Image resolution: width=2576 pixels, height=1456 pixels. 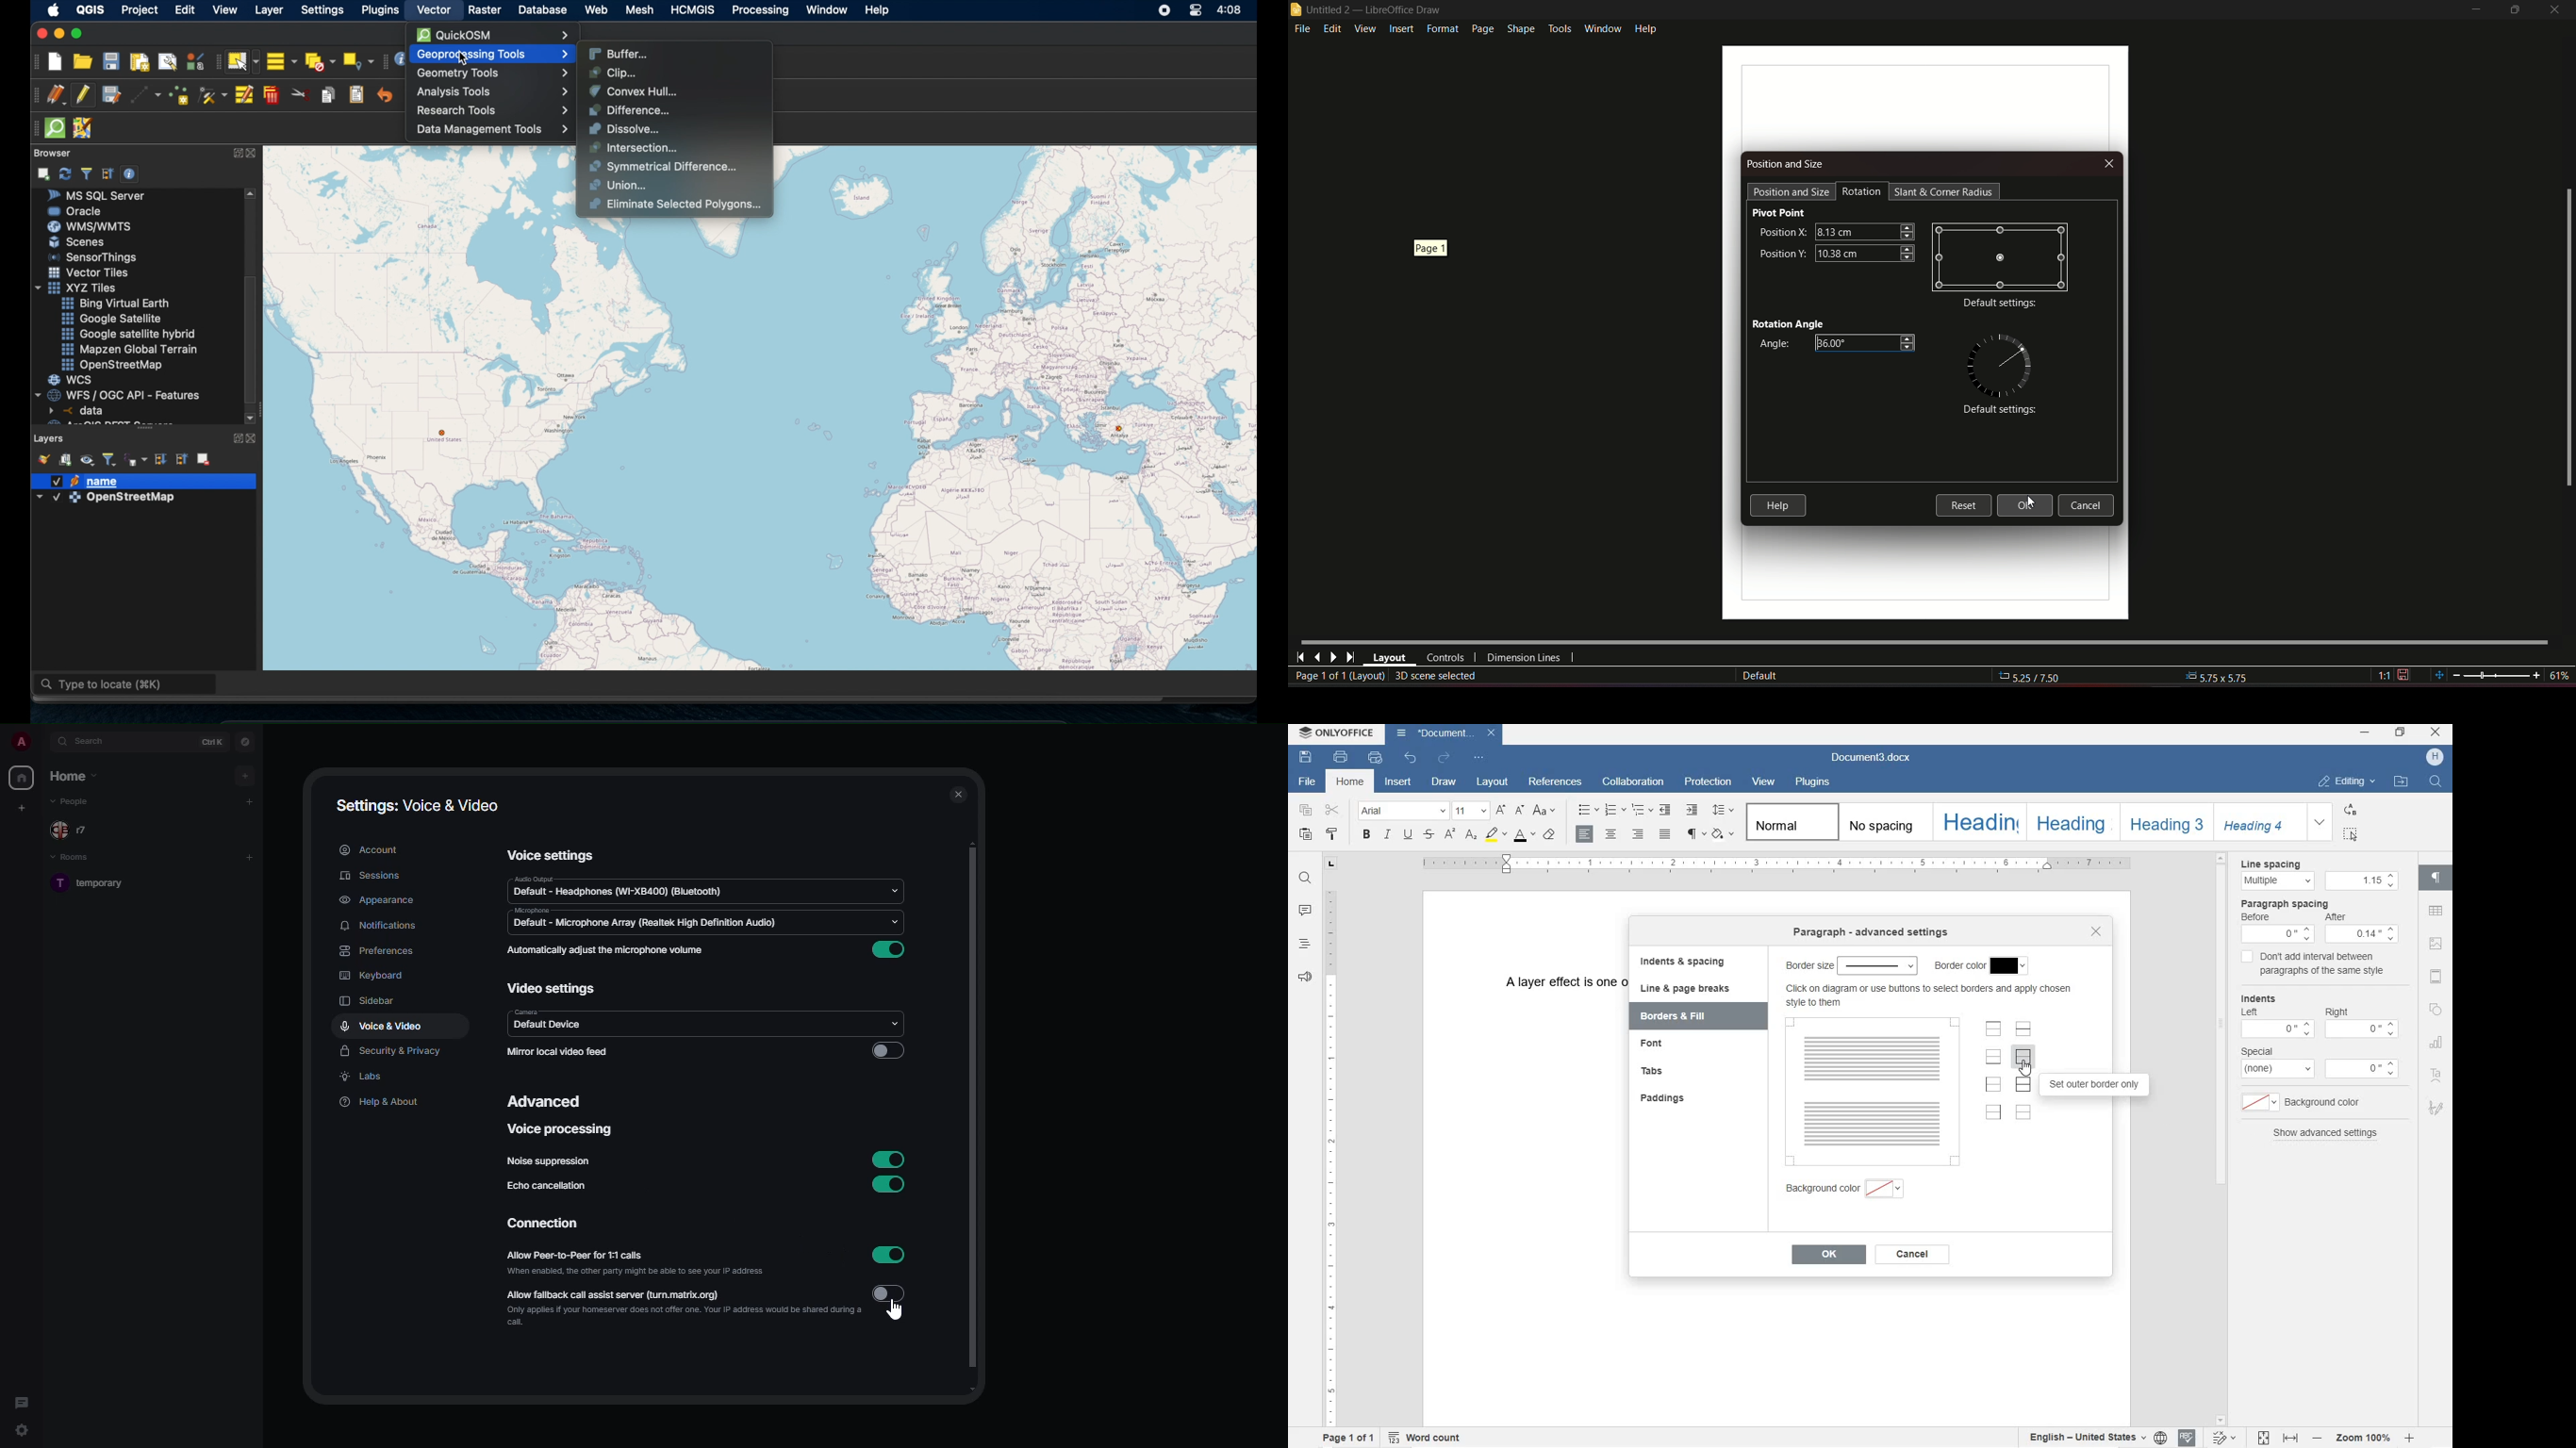 I want to click on enabled, so click(x=887, y=951).